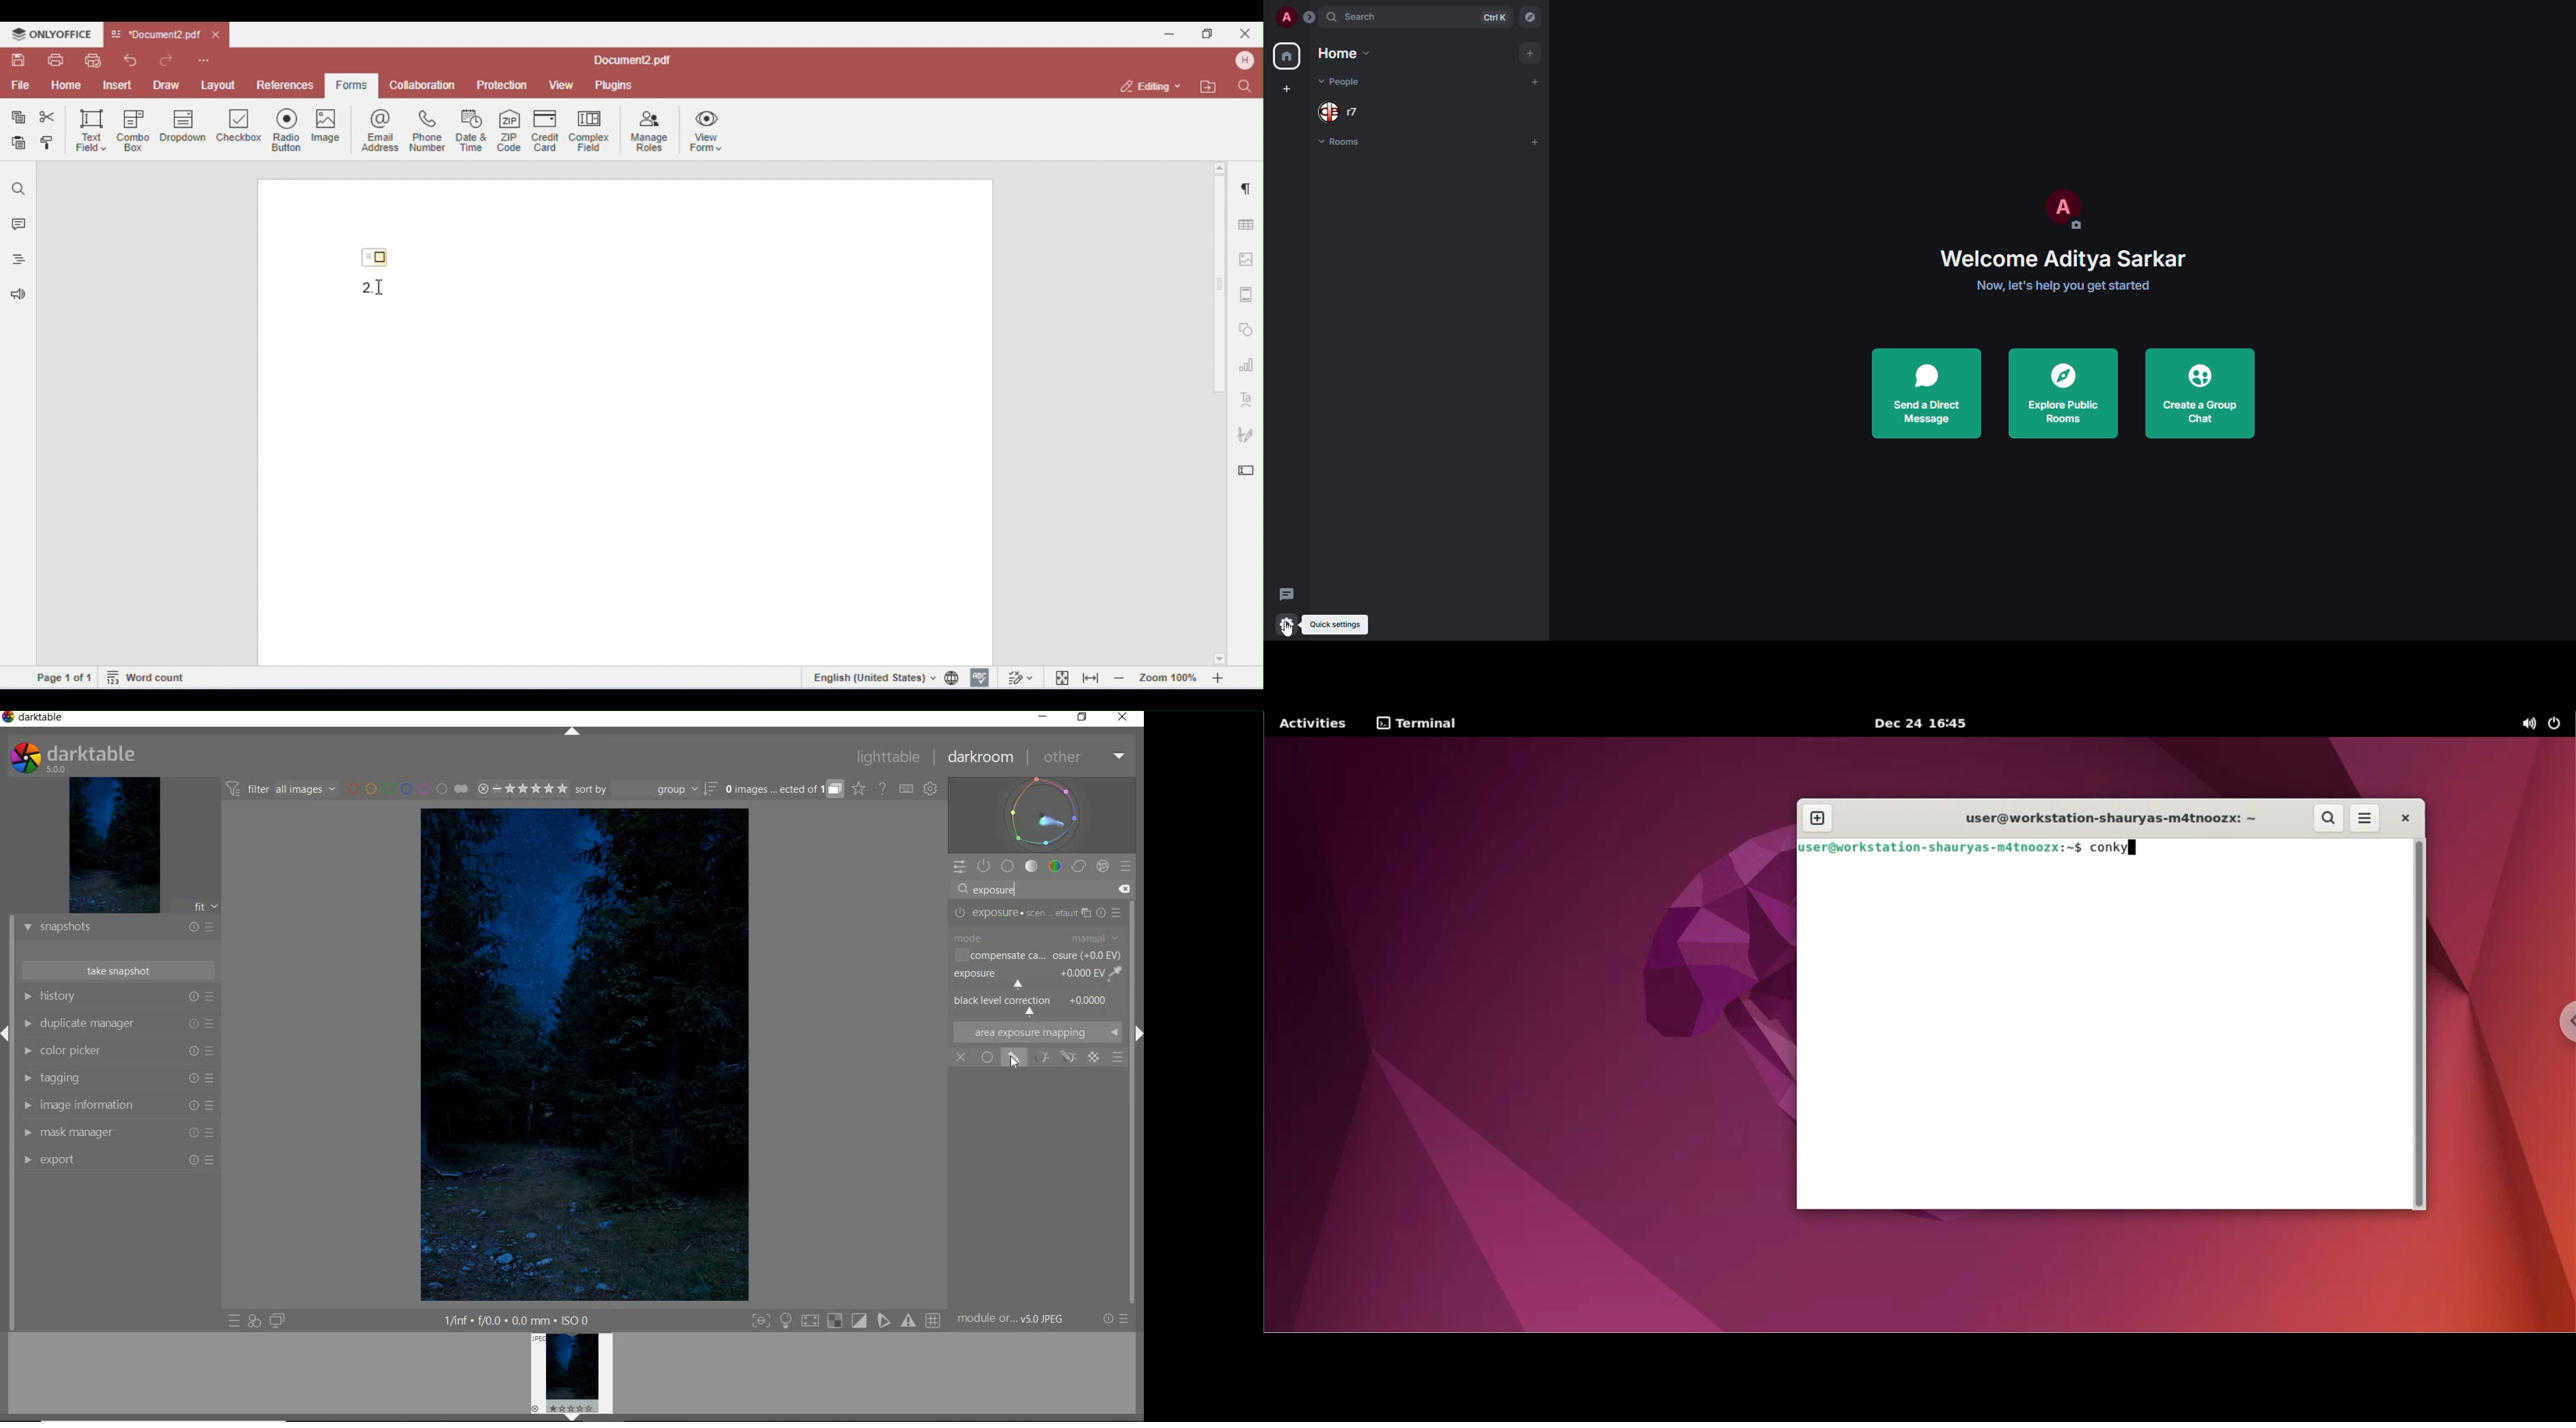  I want to click on create a group chat, so click(2199, 393).